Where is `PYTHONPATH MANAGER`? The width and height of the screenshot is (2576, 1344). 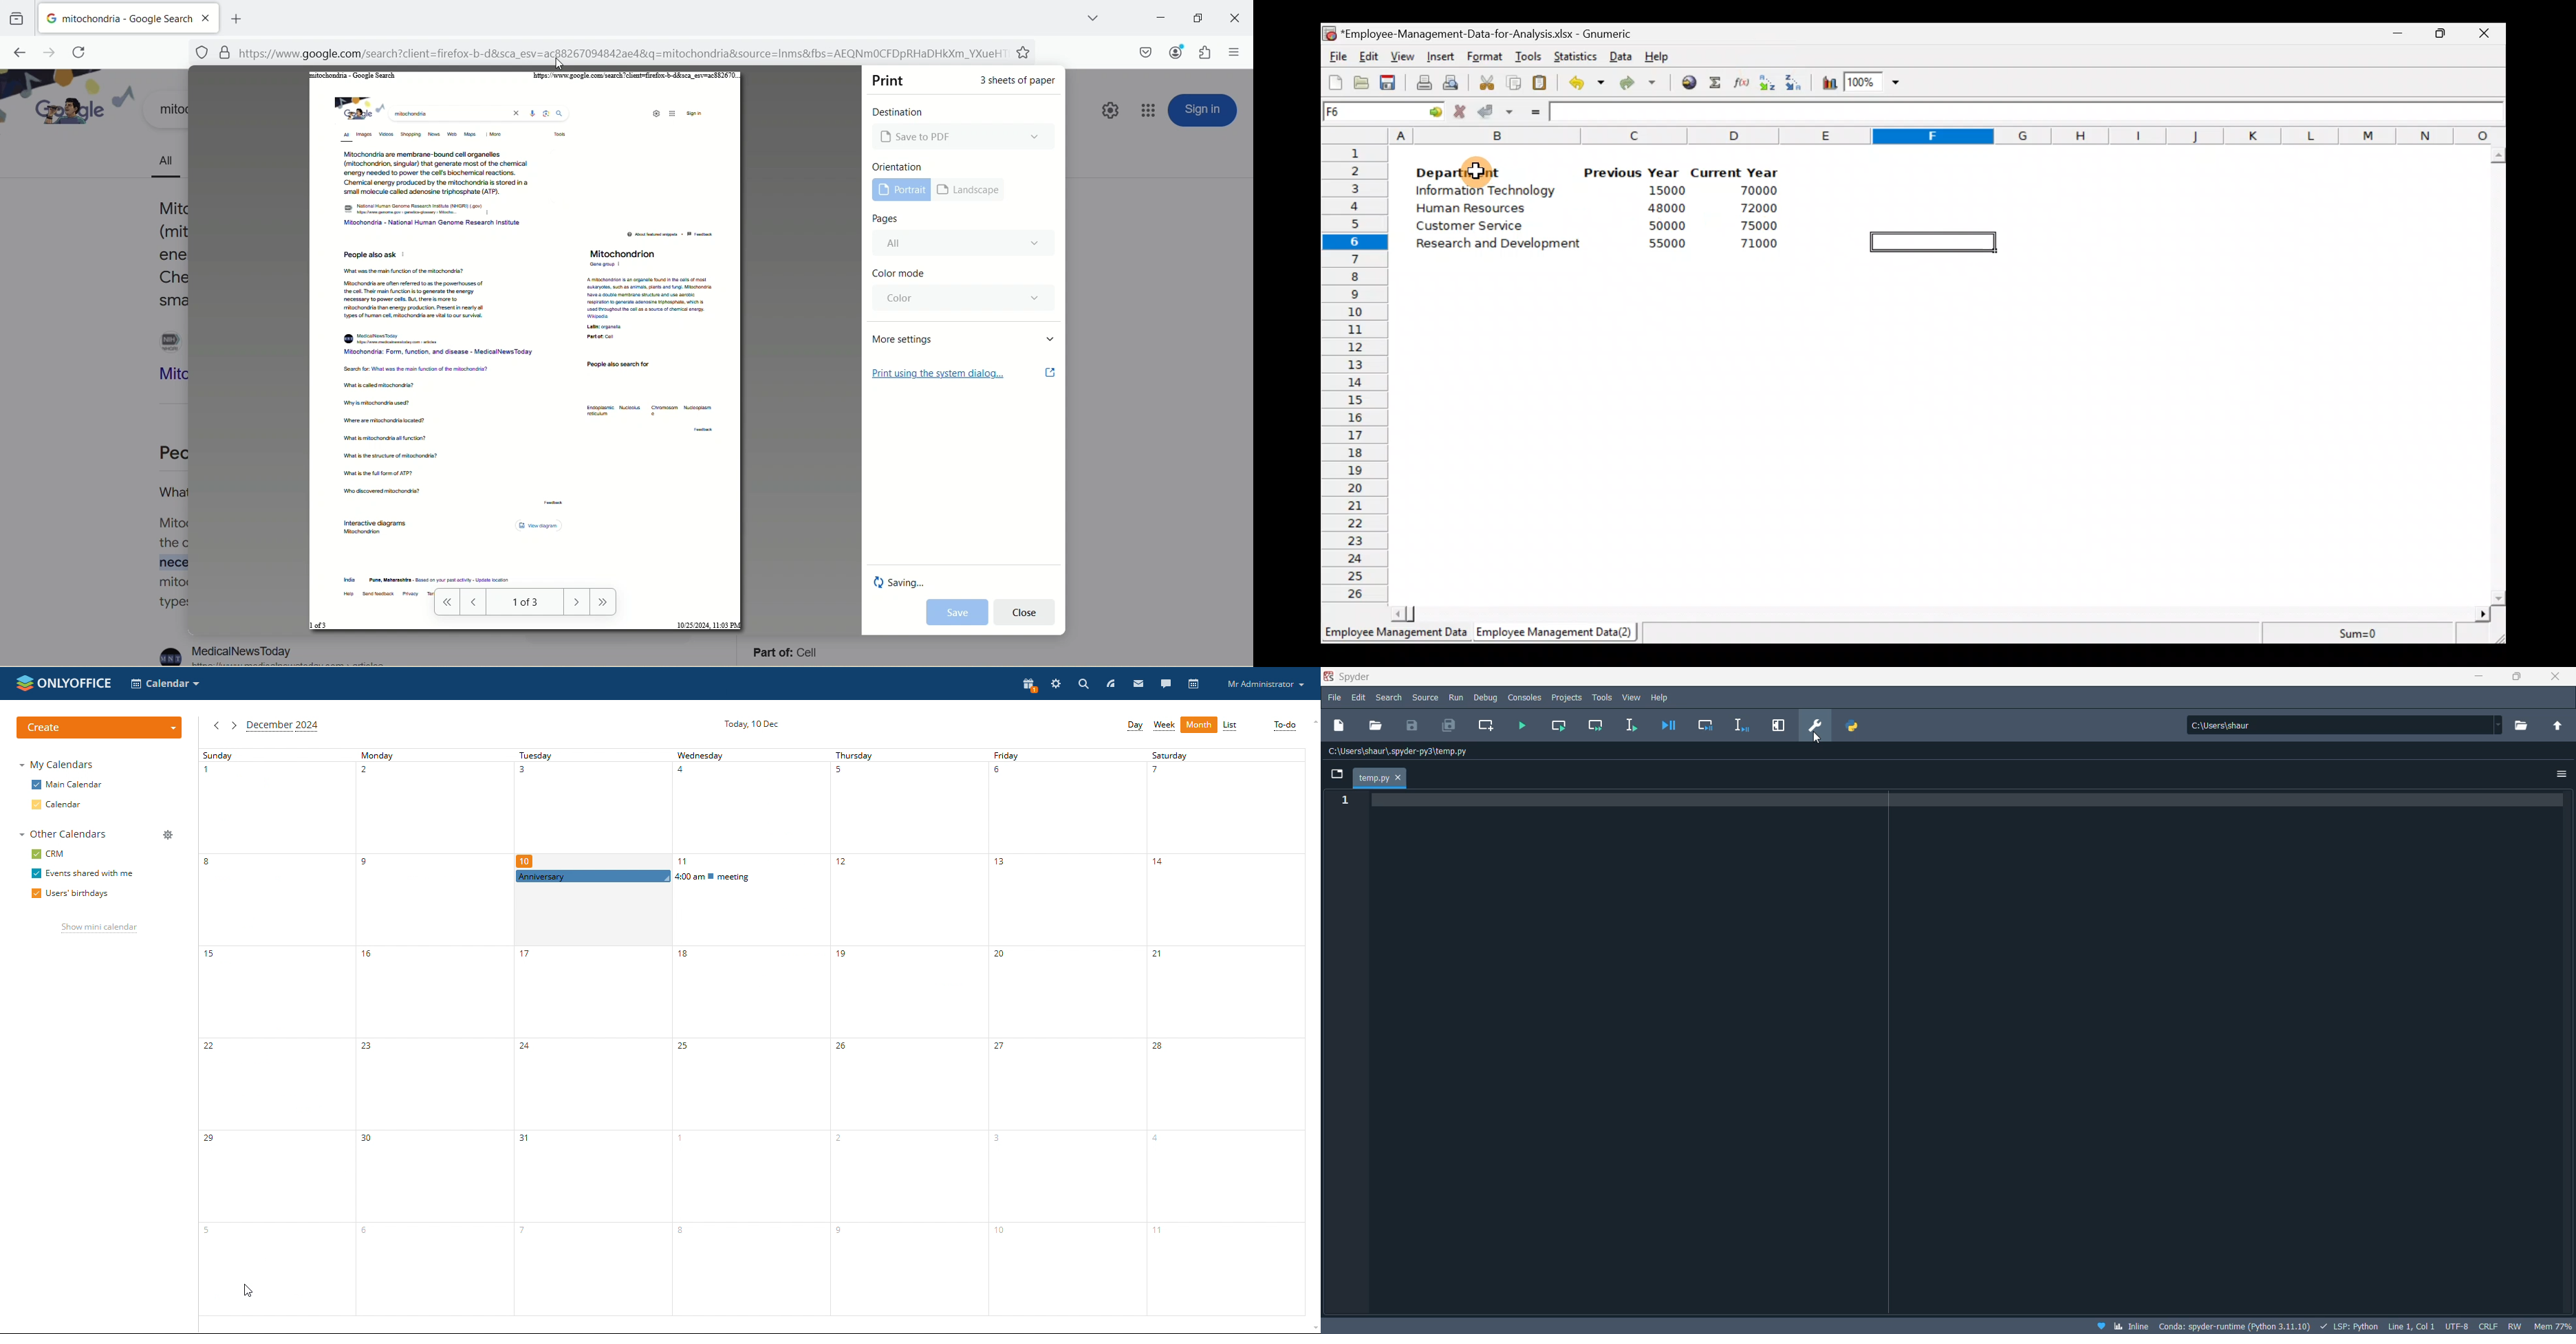
PYTHONPATH MANAGER is located at coordinates (1855, 726).